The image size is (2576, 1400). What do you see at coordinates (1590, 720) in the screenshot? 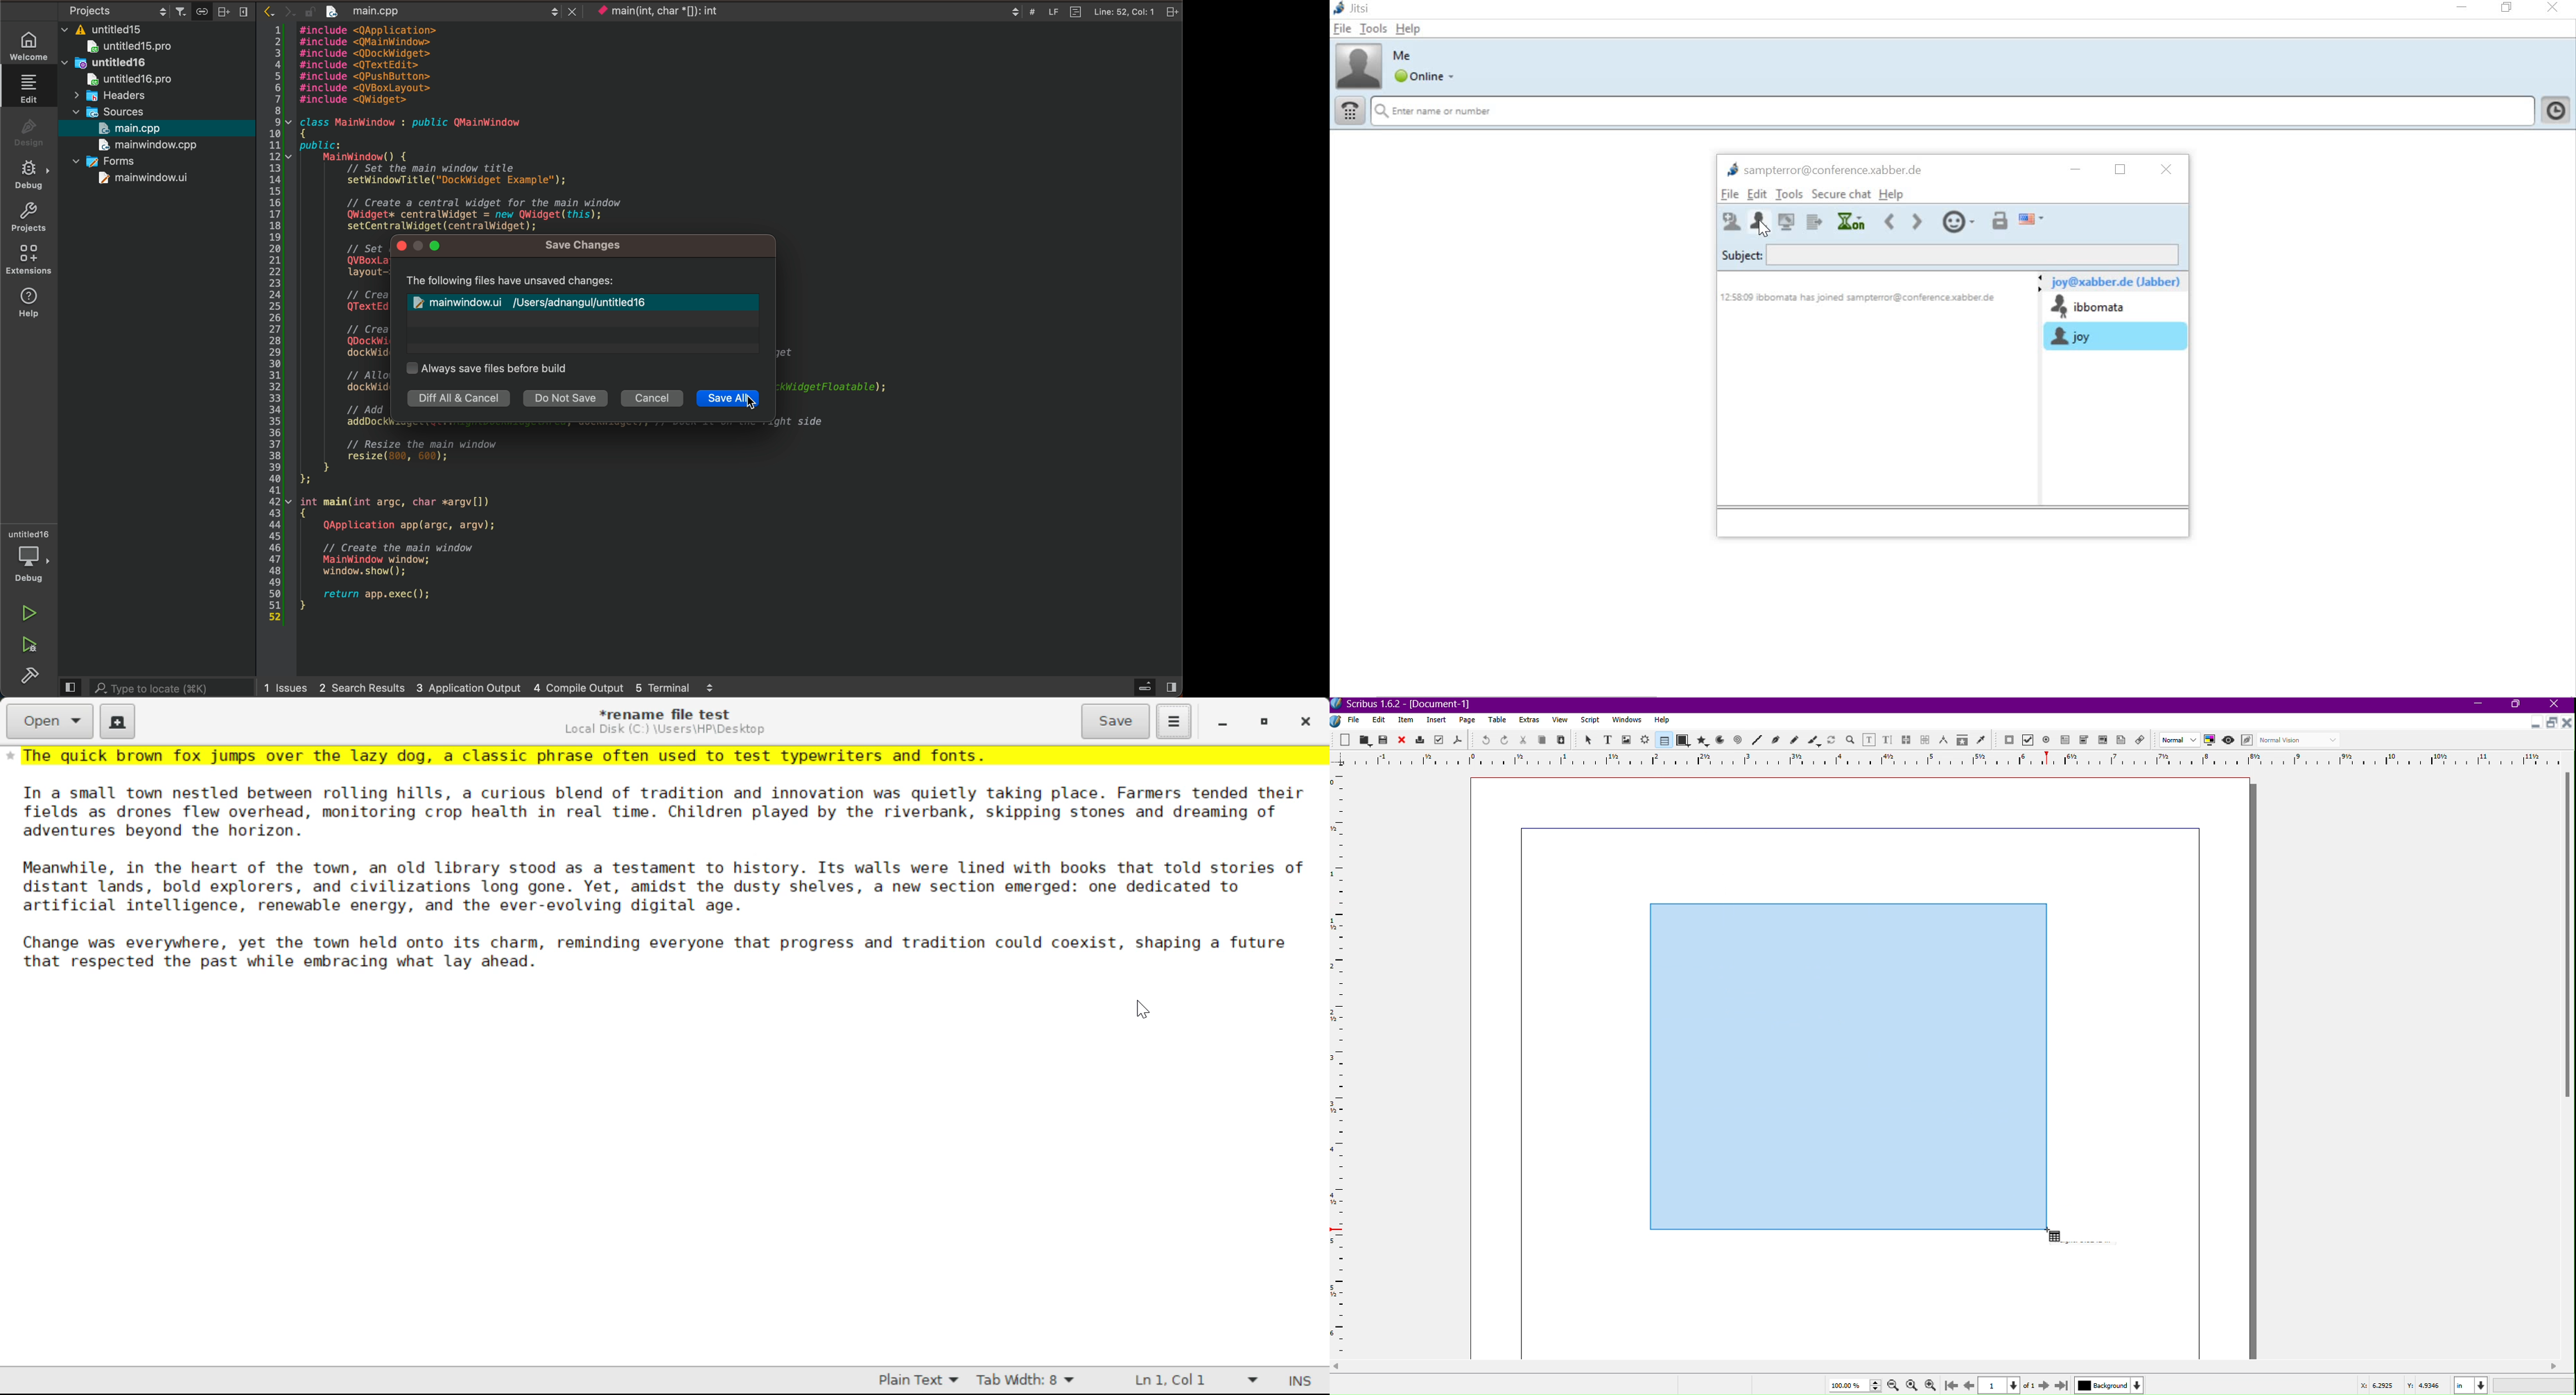
I see `Script` at bounding box center [1590, 720].